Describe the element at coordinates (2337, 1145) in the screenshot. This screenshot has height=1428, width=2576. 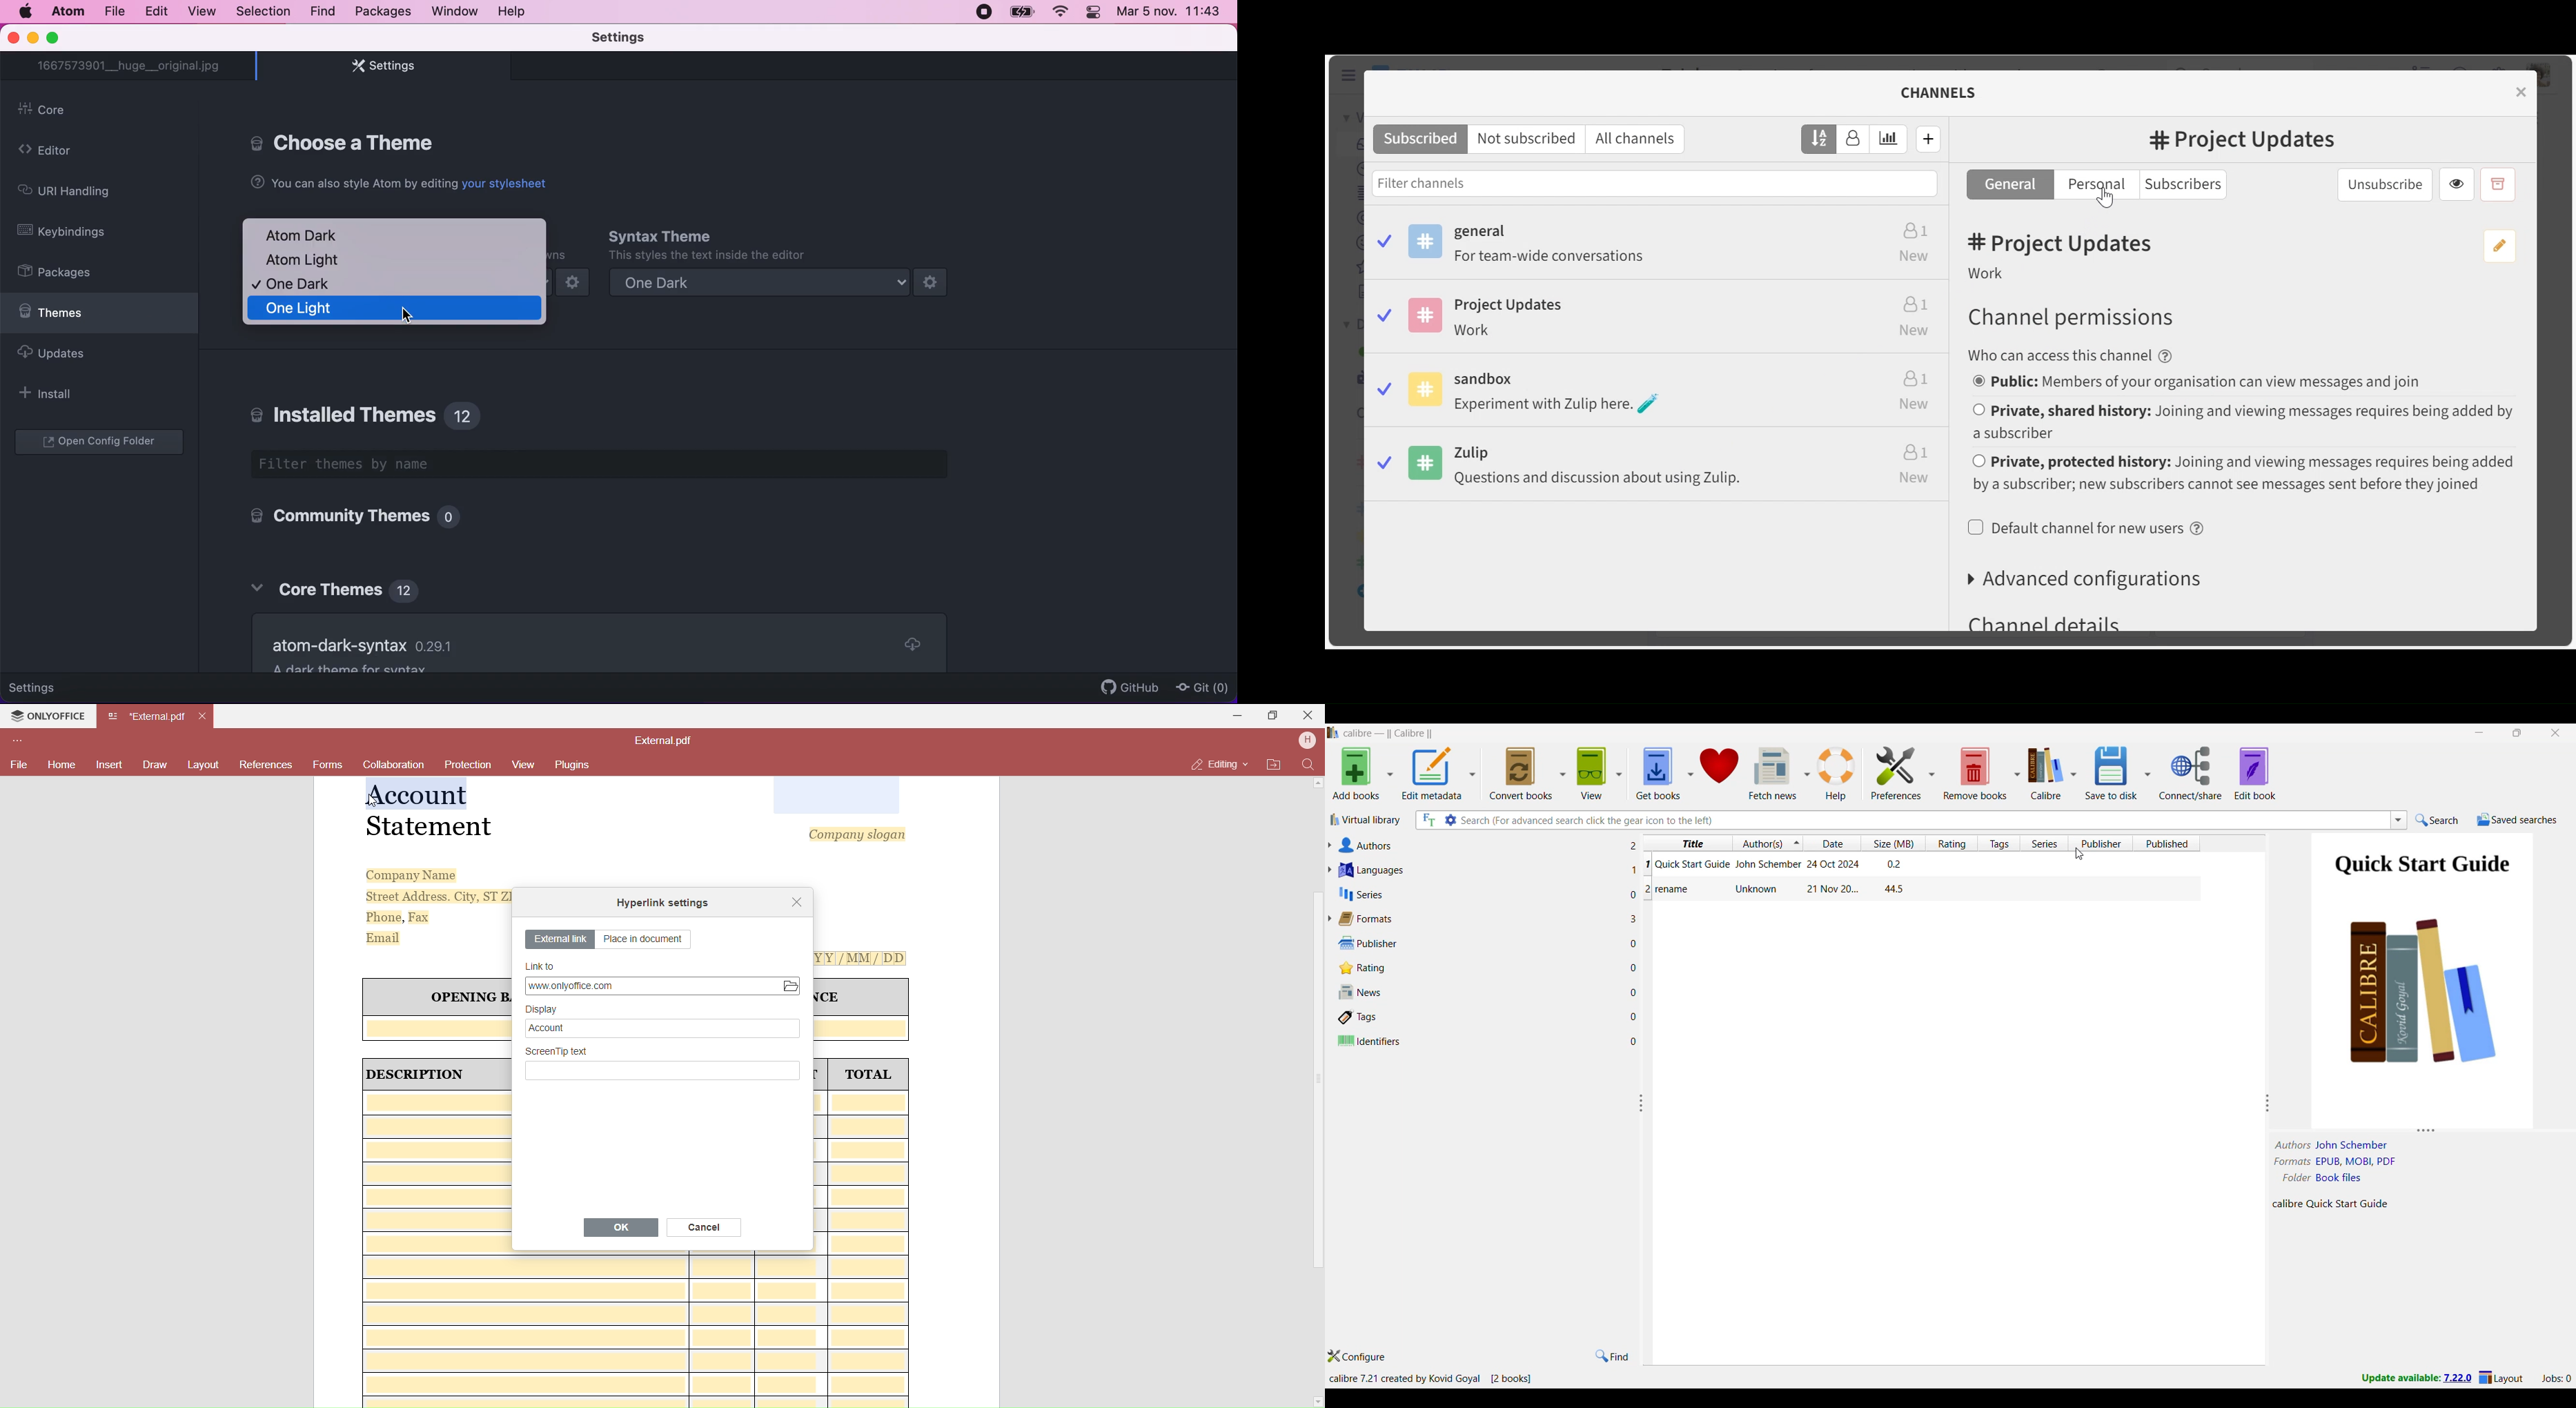
I see `Authors name` at that location.